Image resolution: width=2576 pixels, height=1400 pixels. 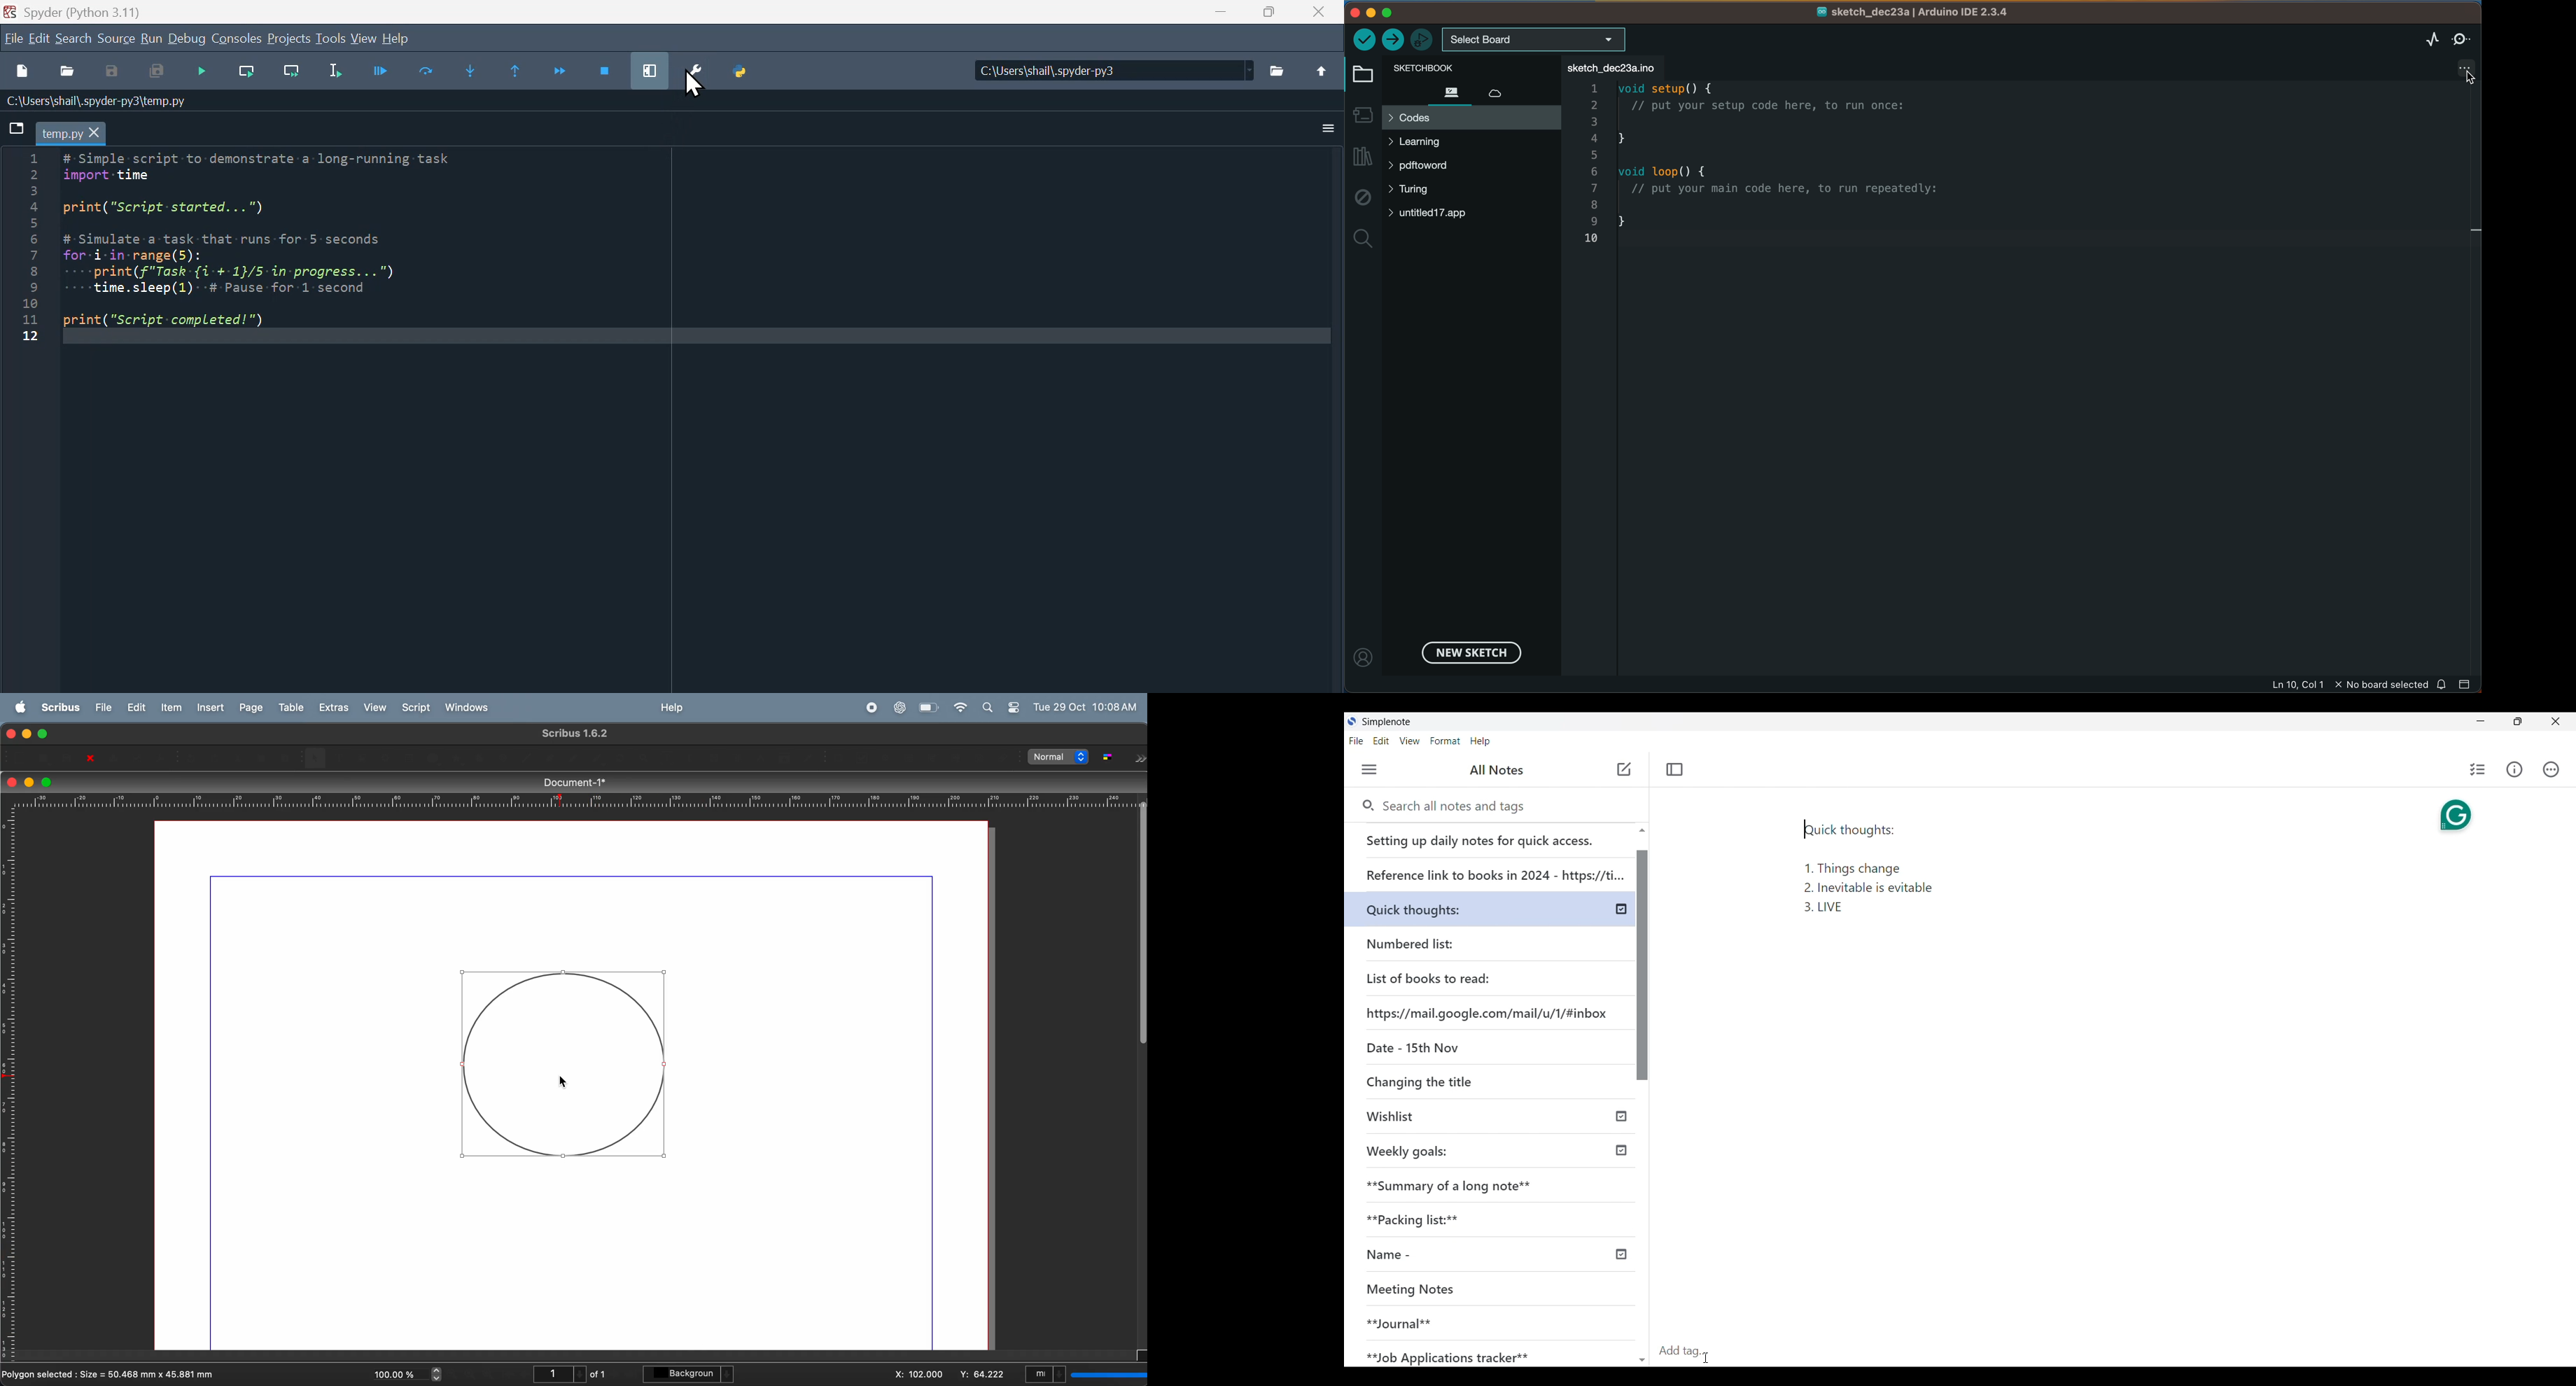 What do you see at coordinates (203, 74) in the screenshot?
I see `Debug file` at bounding box center [203, 74].